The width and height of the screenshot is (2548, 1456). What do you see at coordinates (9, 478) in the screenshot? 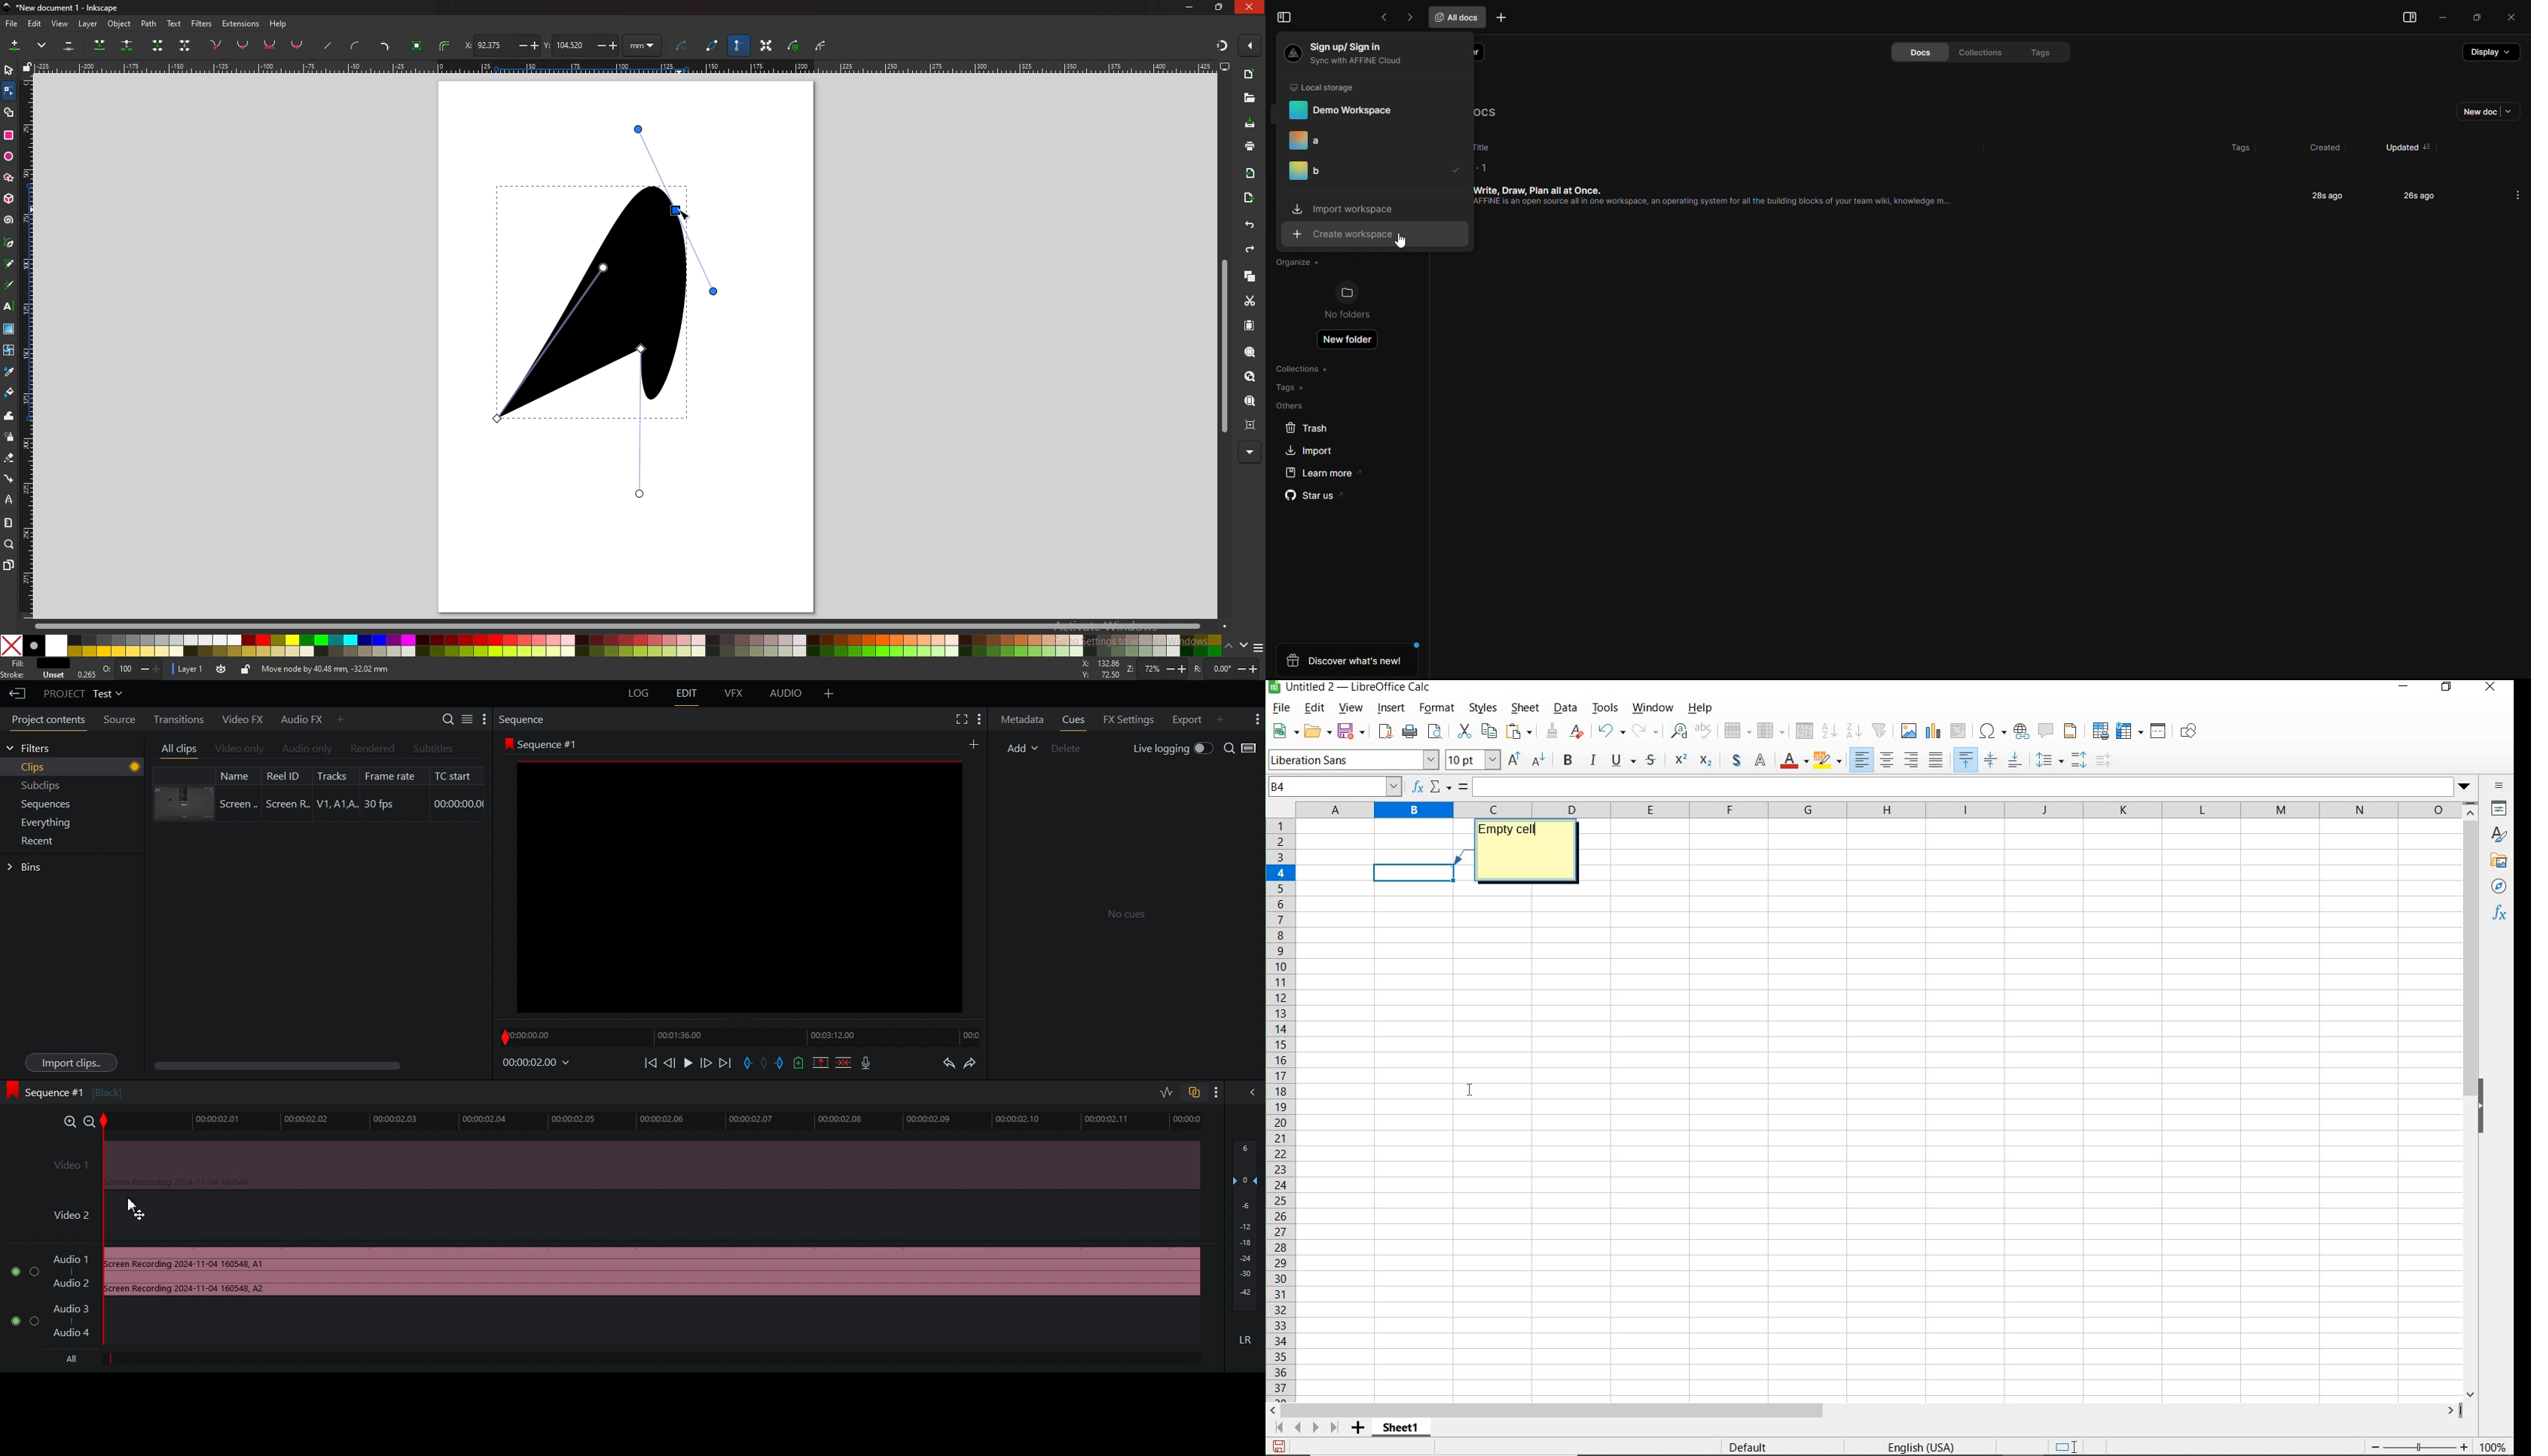
I see `connector` at bounding box center [9, 478].